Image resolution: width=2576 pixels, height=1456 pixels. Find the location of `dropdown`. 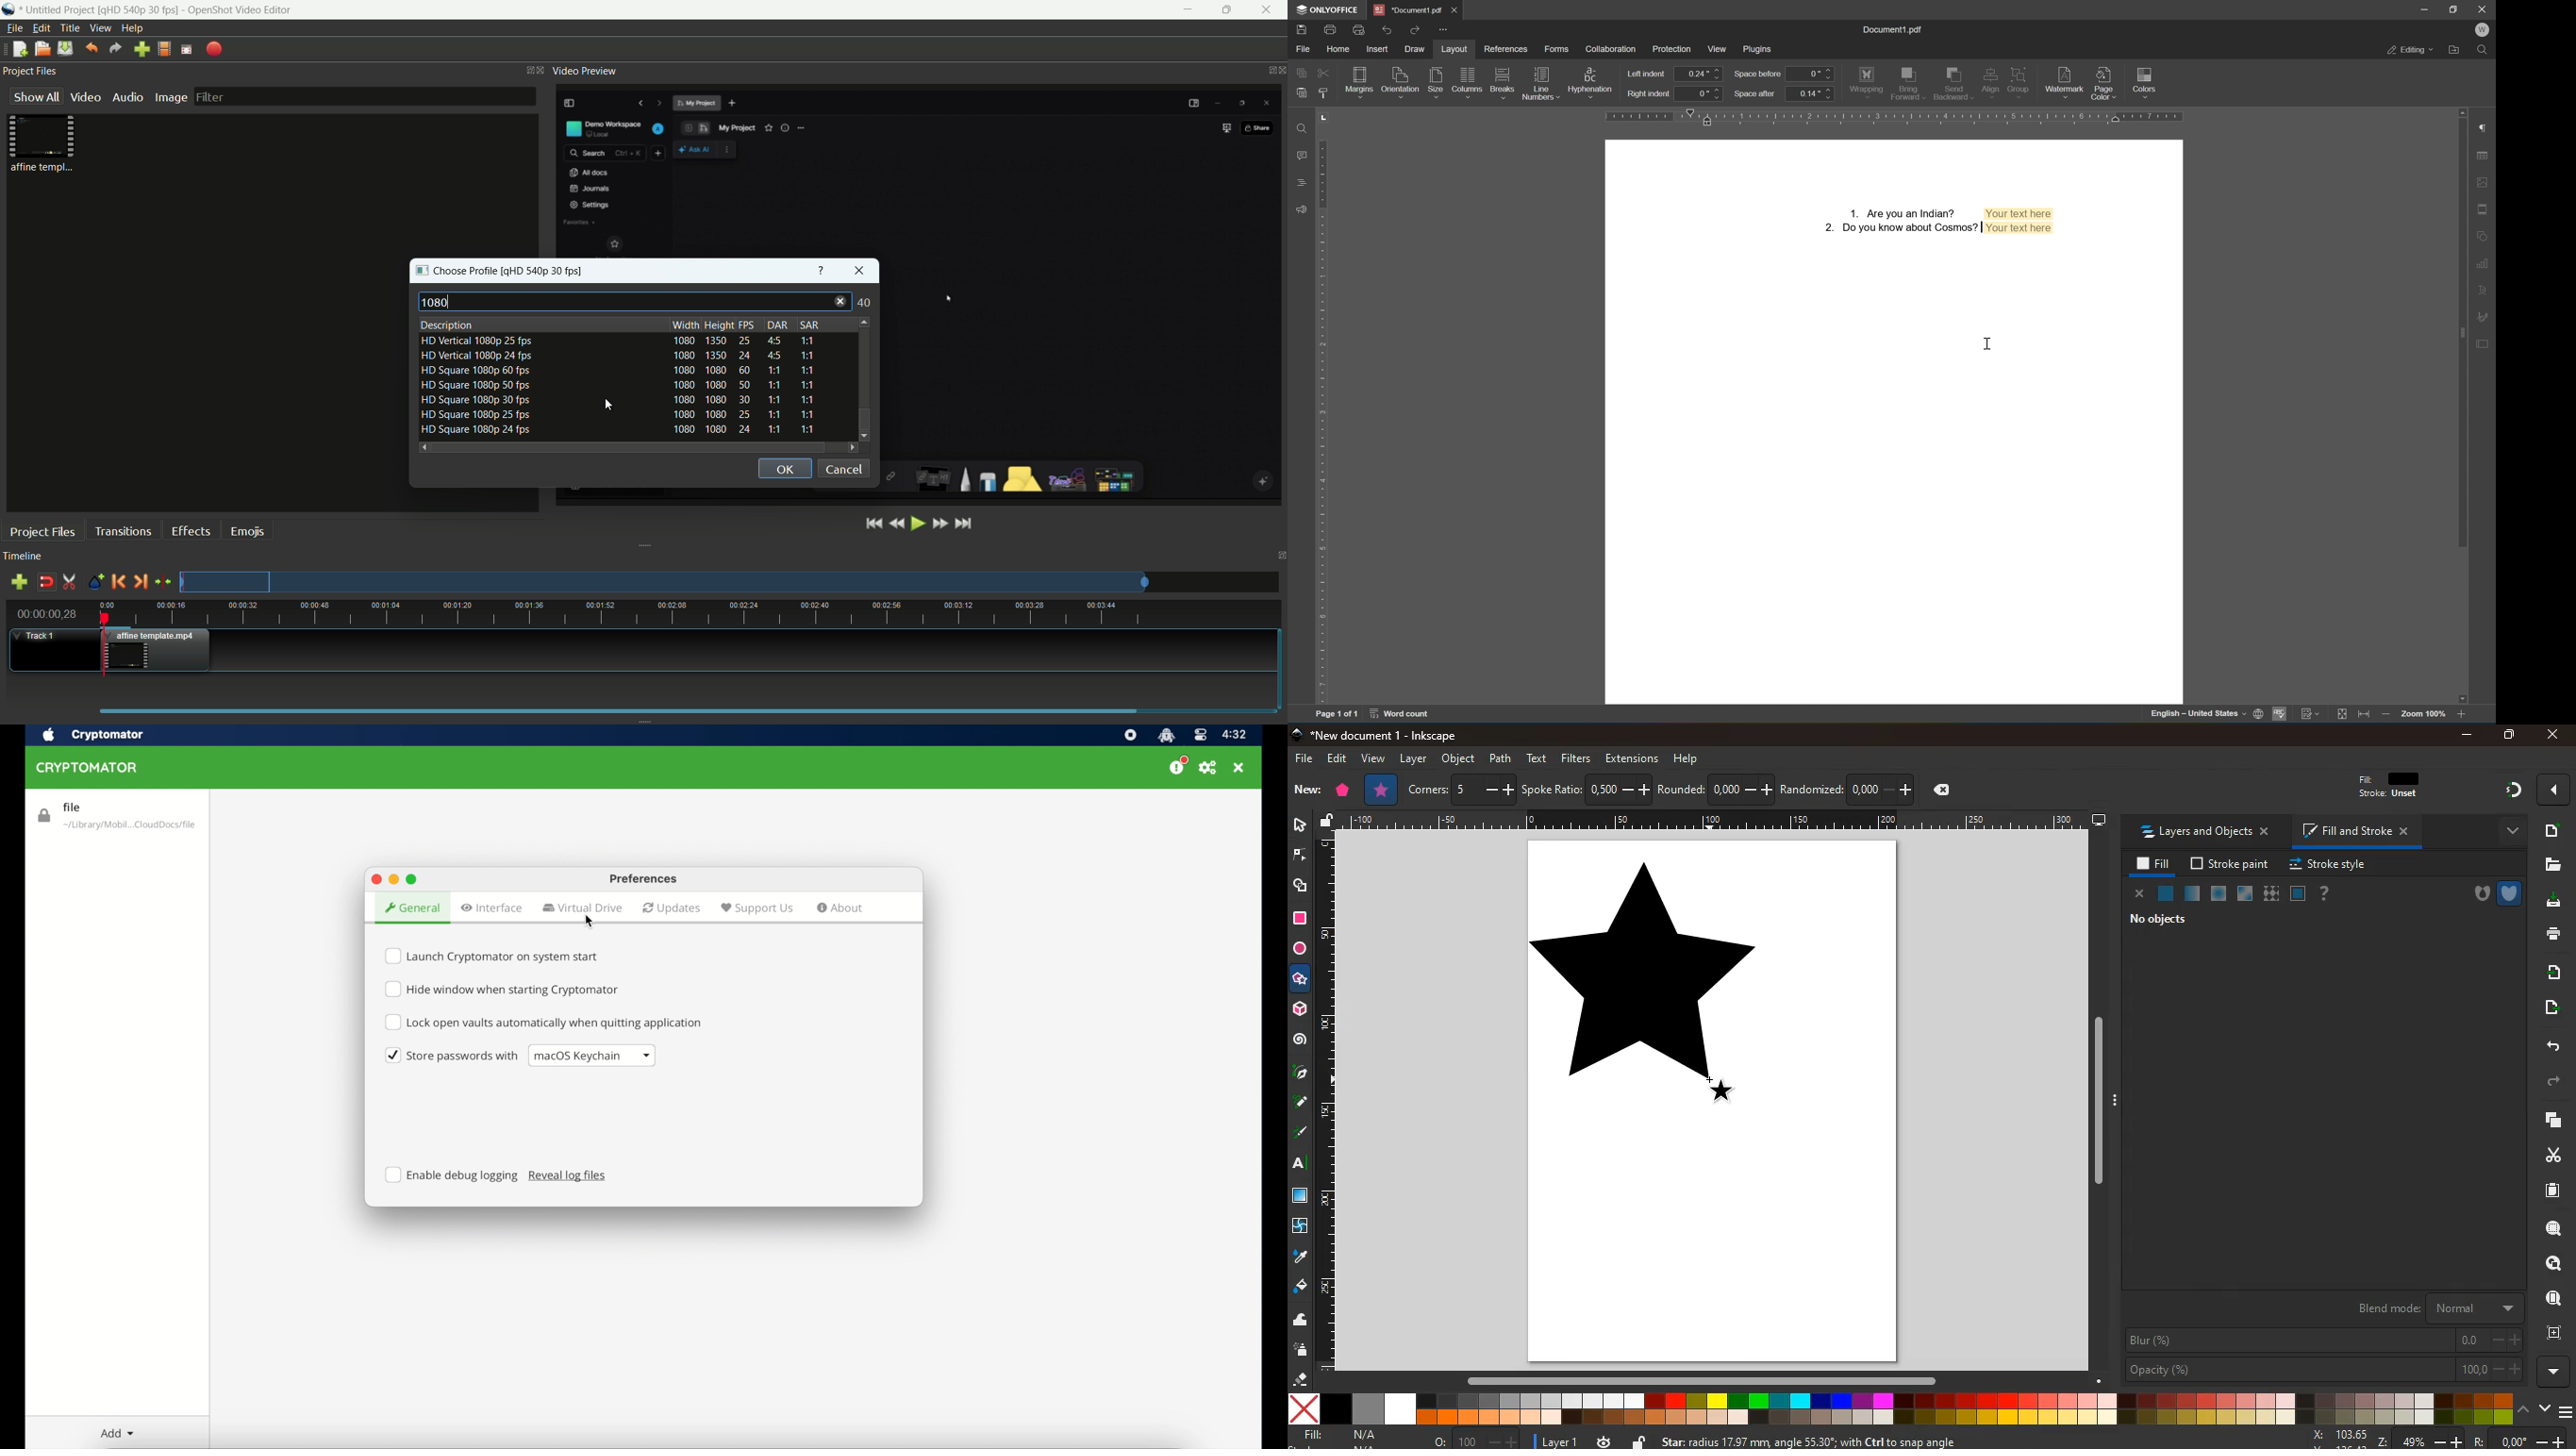

dropdown is located at coordinates (592, 1055).